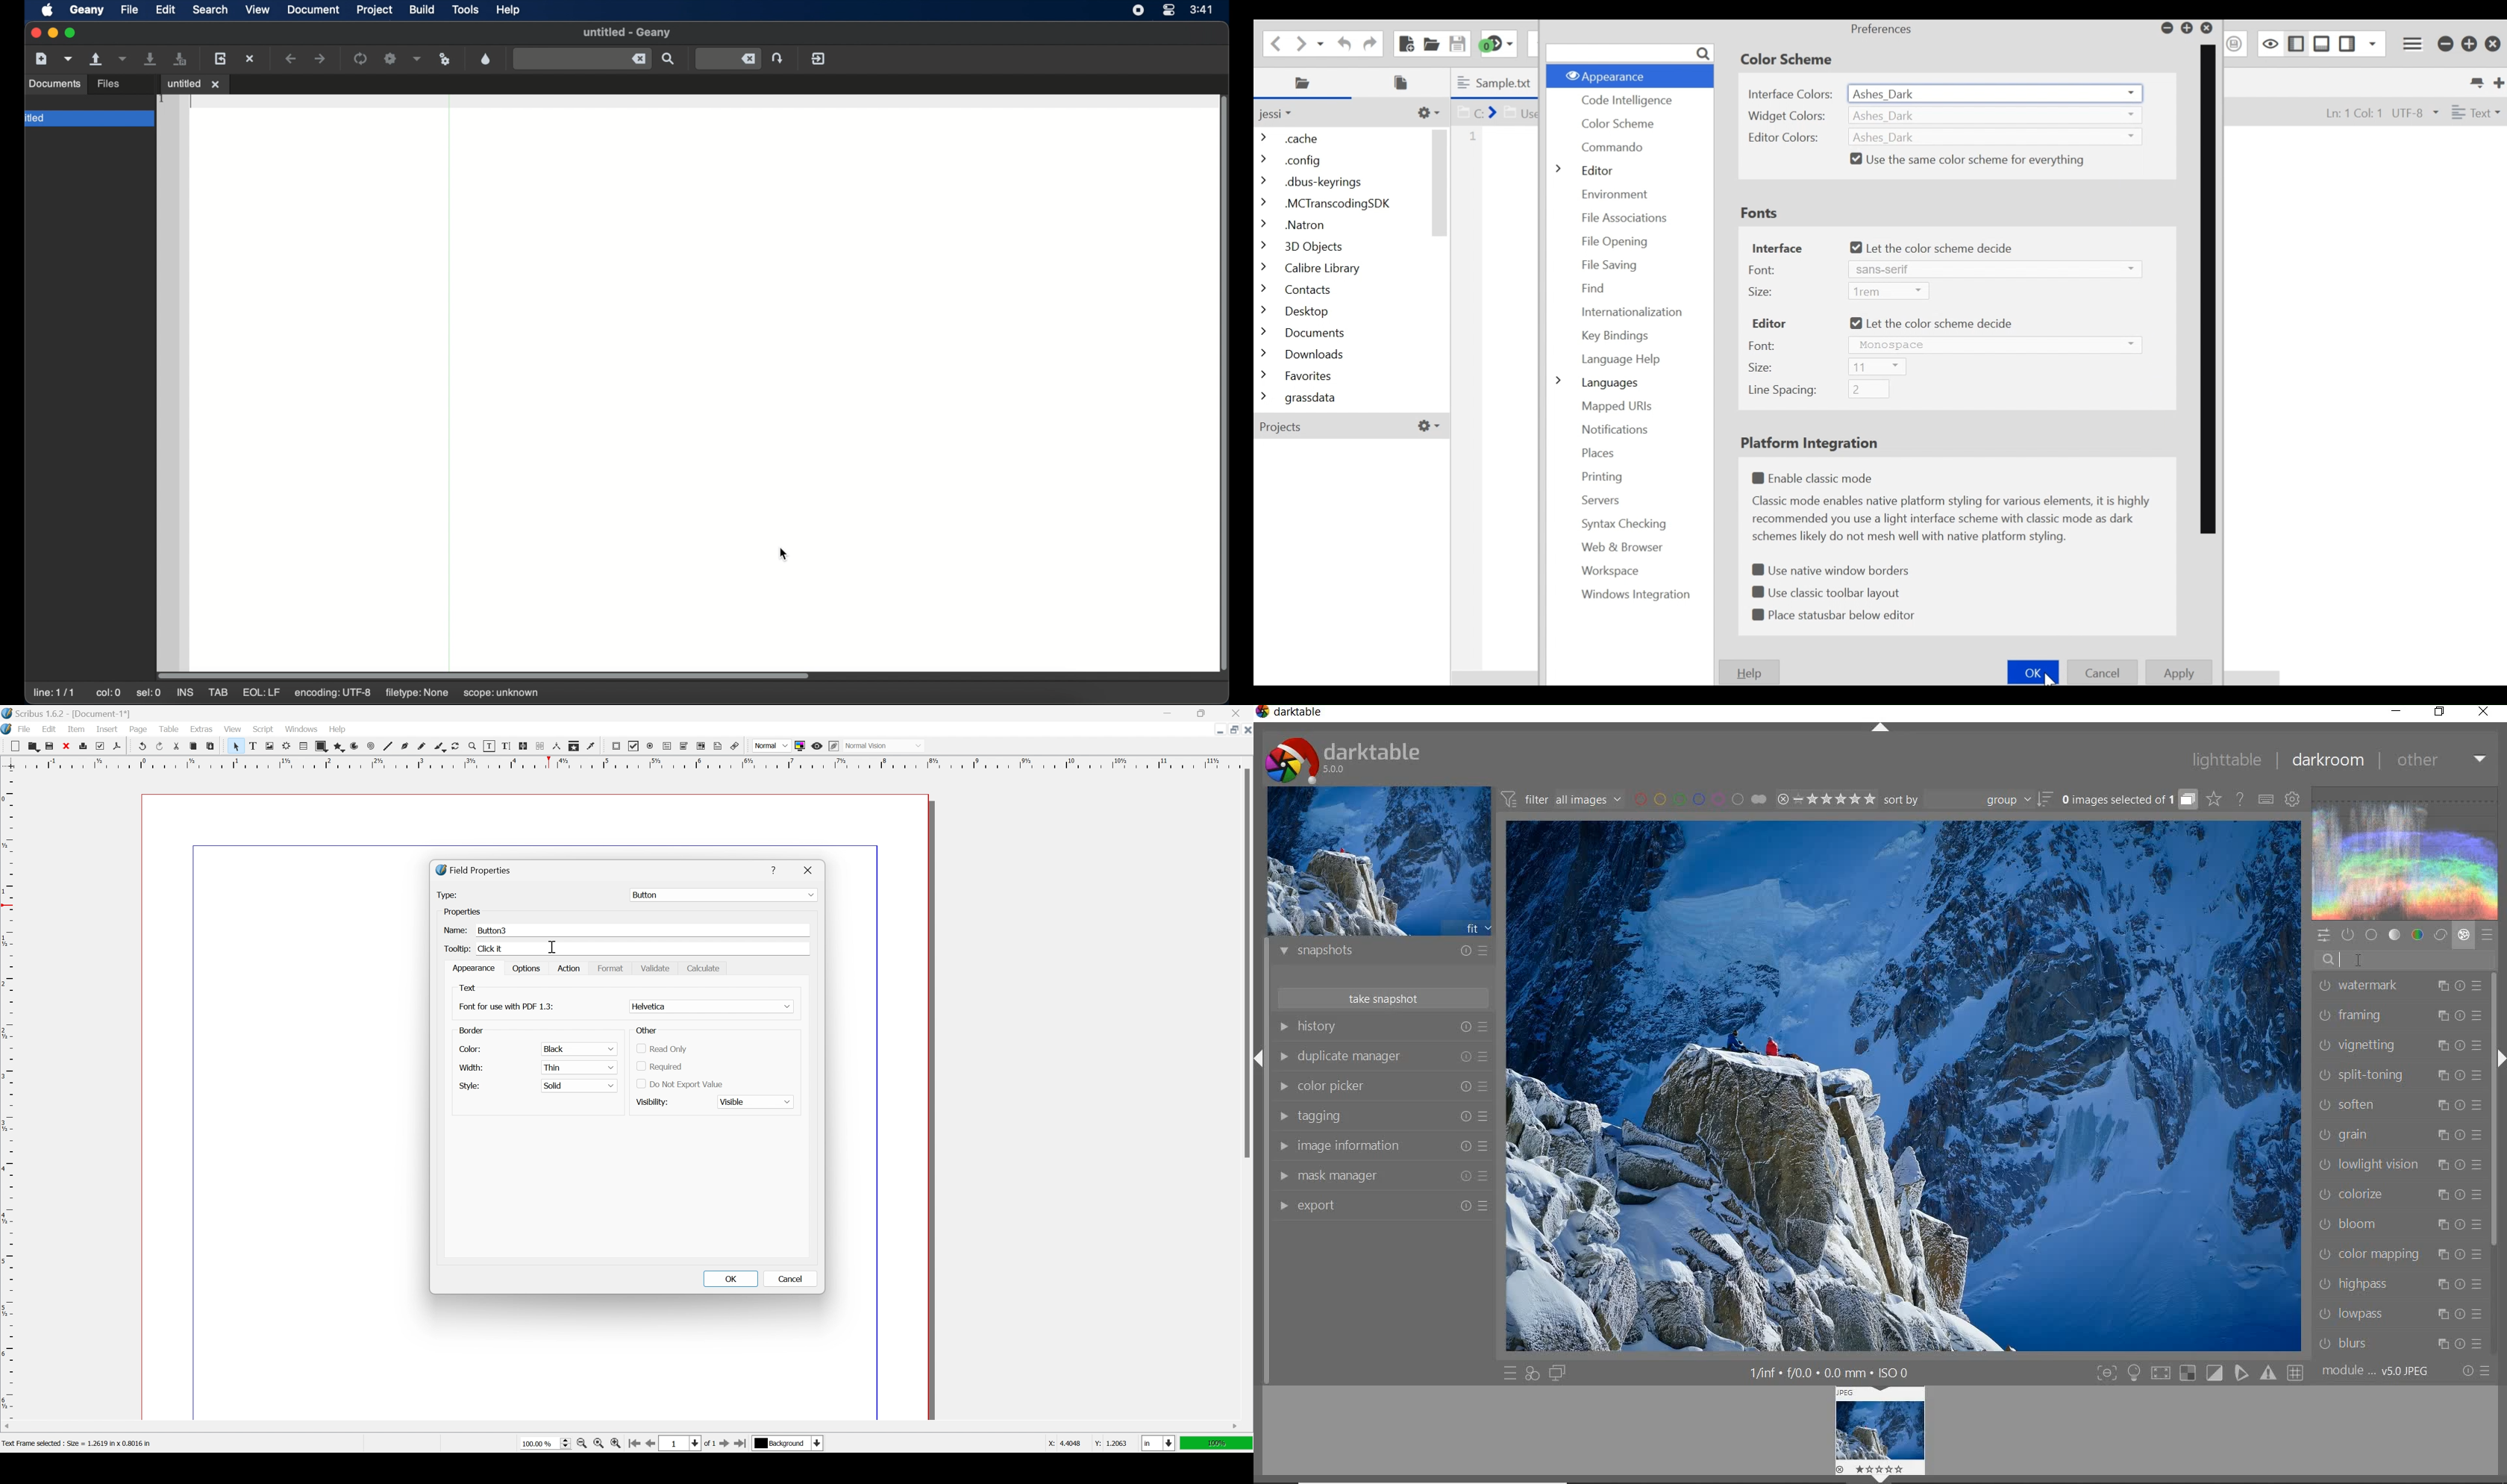 This screenshot has width=2520, height=1484. Describe the element at coordinates (2399, 1163) in the screenshot. I see `lowlight vision` at that location.